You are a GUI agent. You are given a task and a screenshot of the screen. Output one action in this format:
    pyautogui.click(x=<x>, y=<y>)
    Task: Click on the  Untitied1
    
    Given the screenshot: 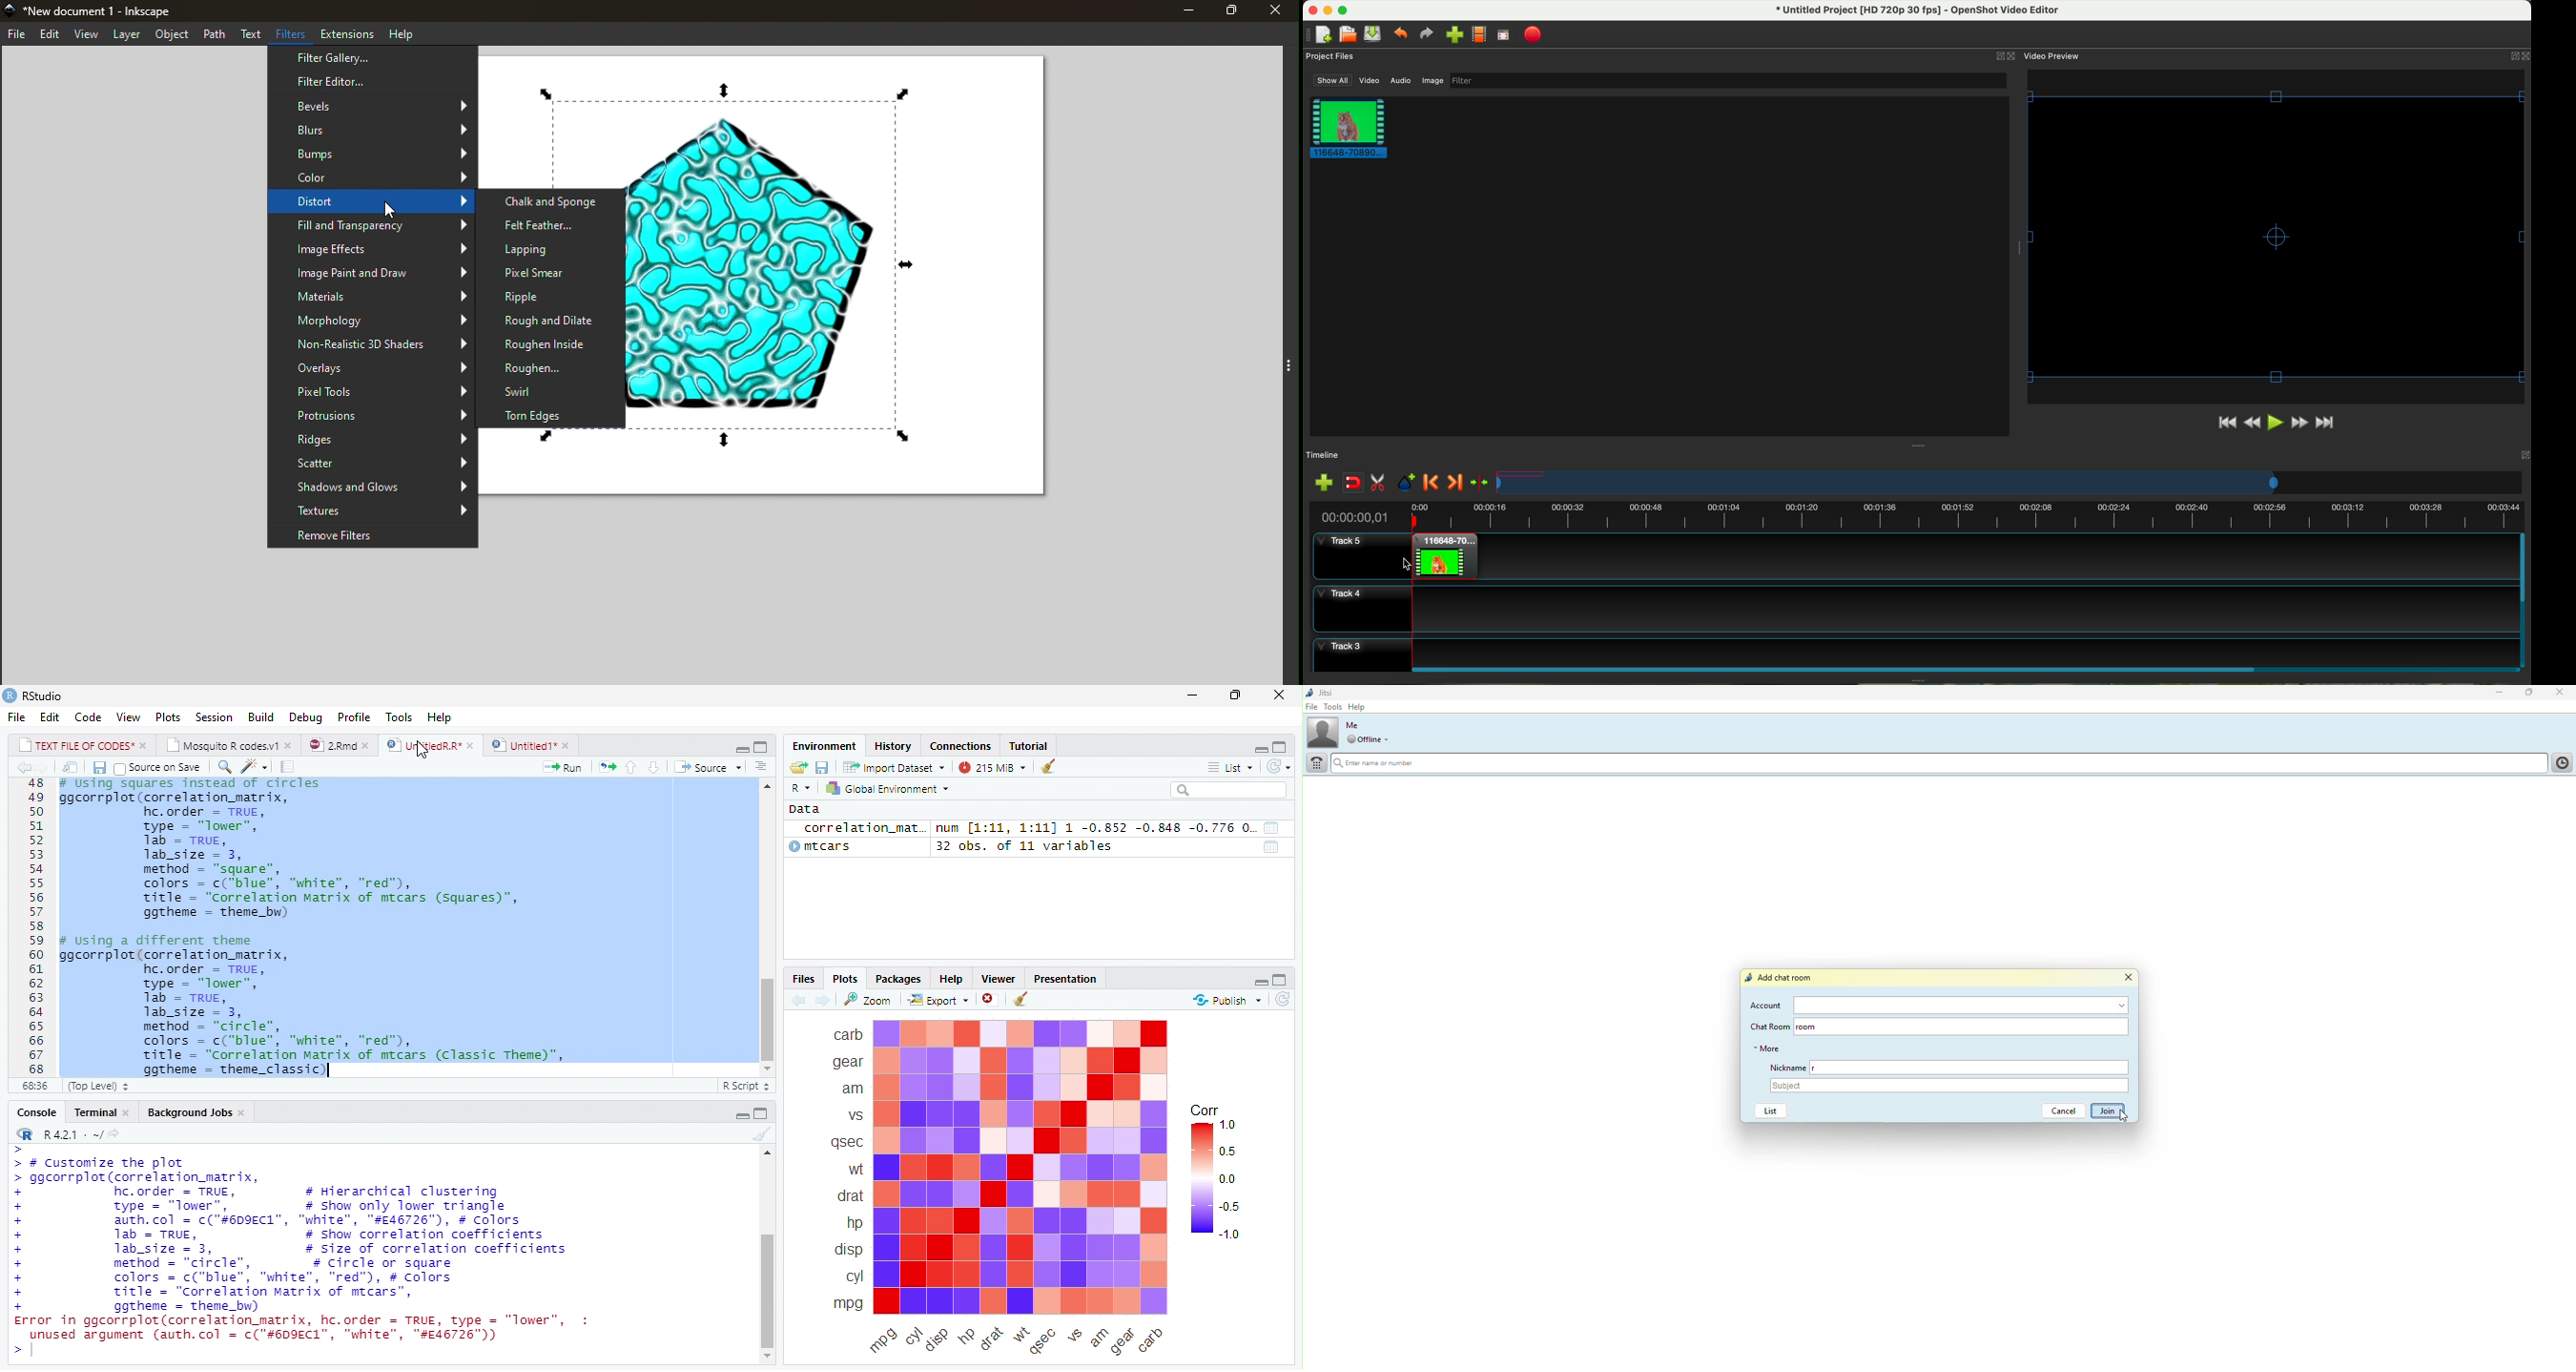 What is the action you would take?
    pyautogui.click(x=531, y=745)
    